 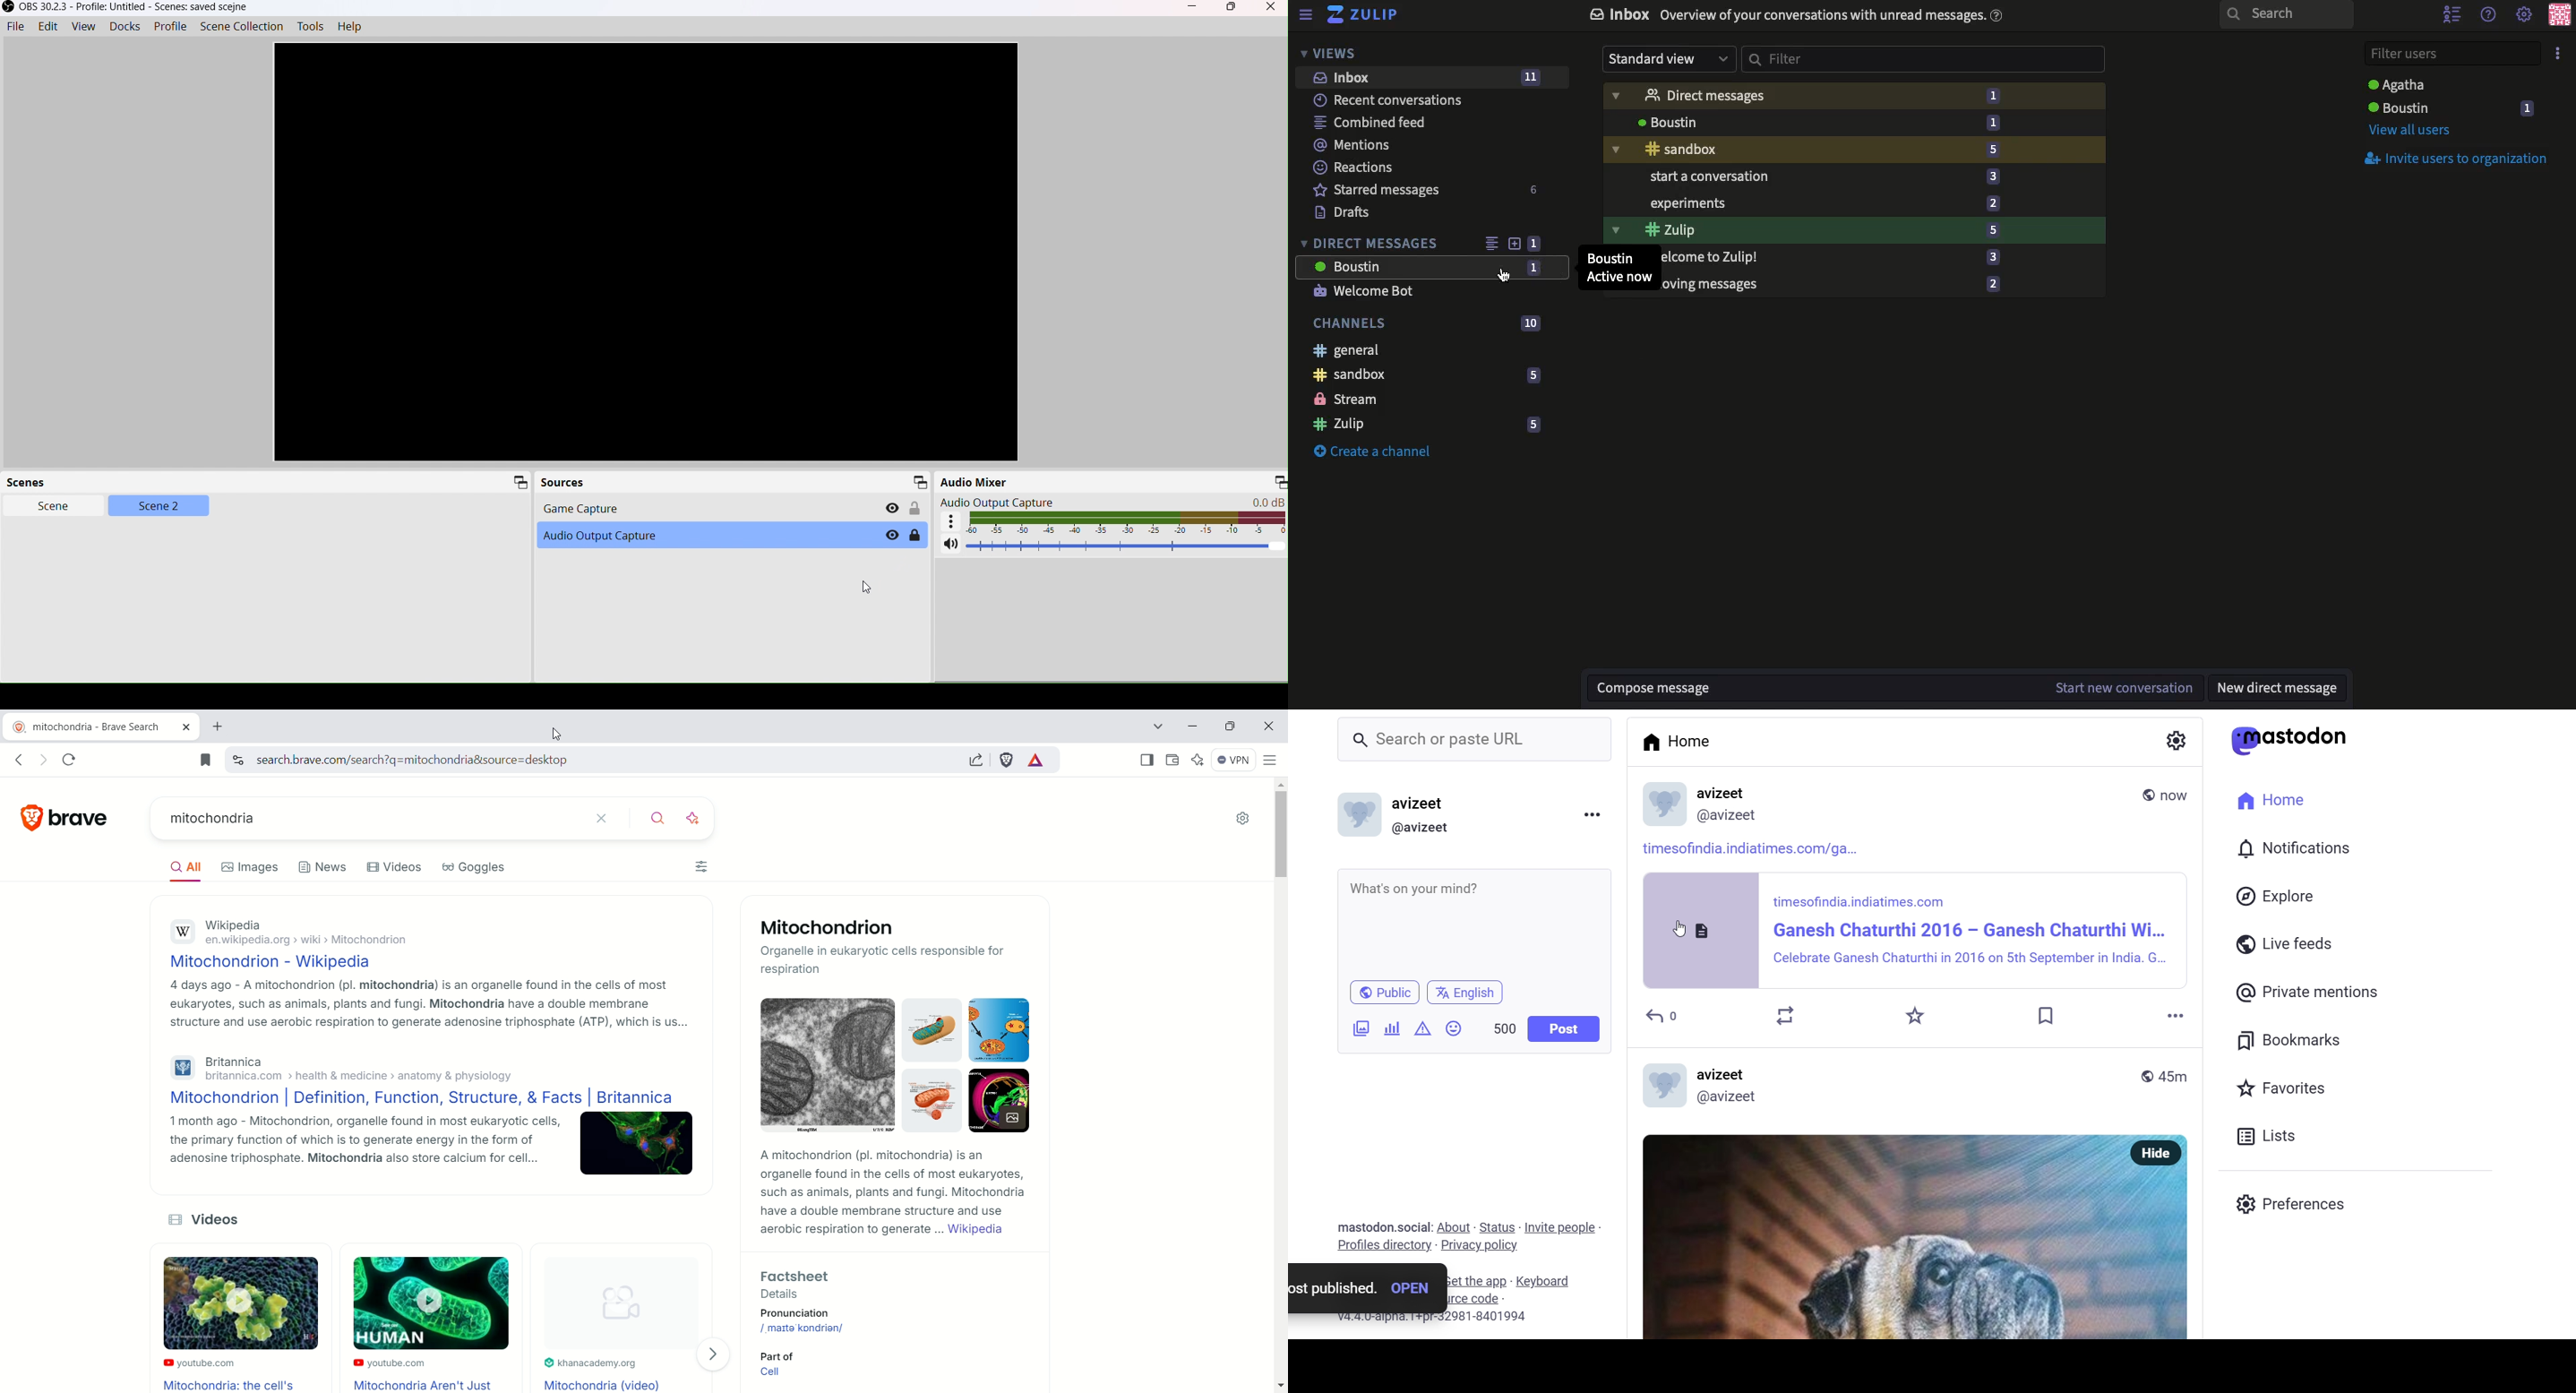 I want to click on astodon, so click(x=2292, y=739).